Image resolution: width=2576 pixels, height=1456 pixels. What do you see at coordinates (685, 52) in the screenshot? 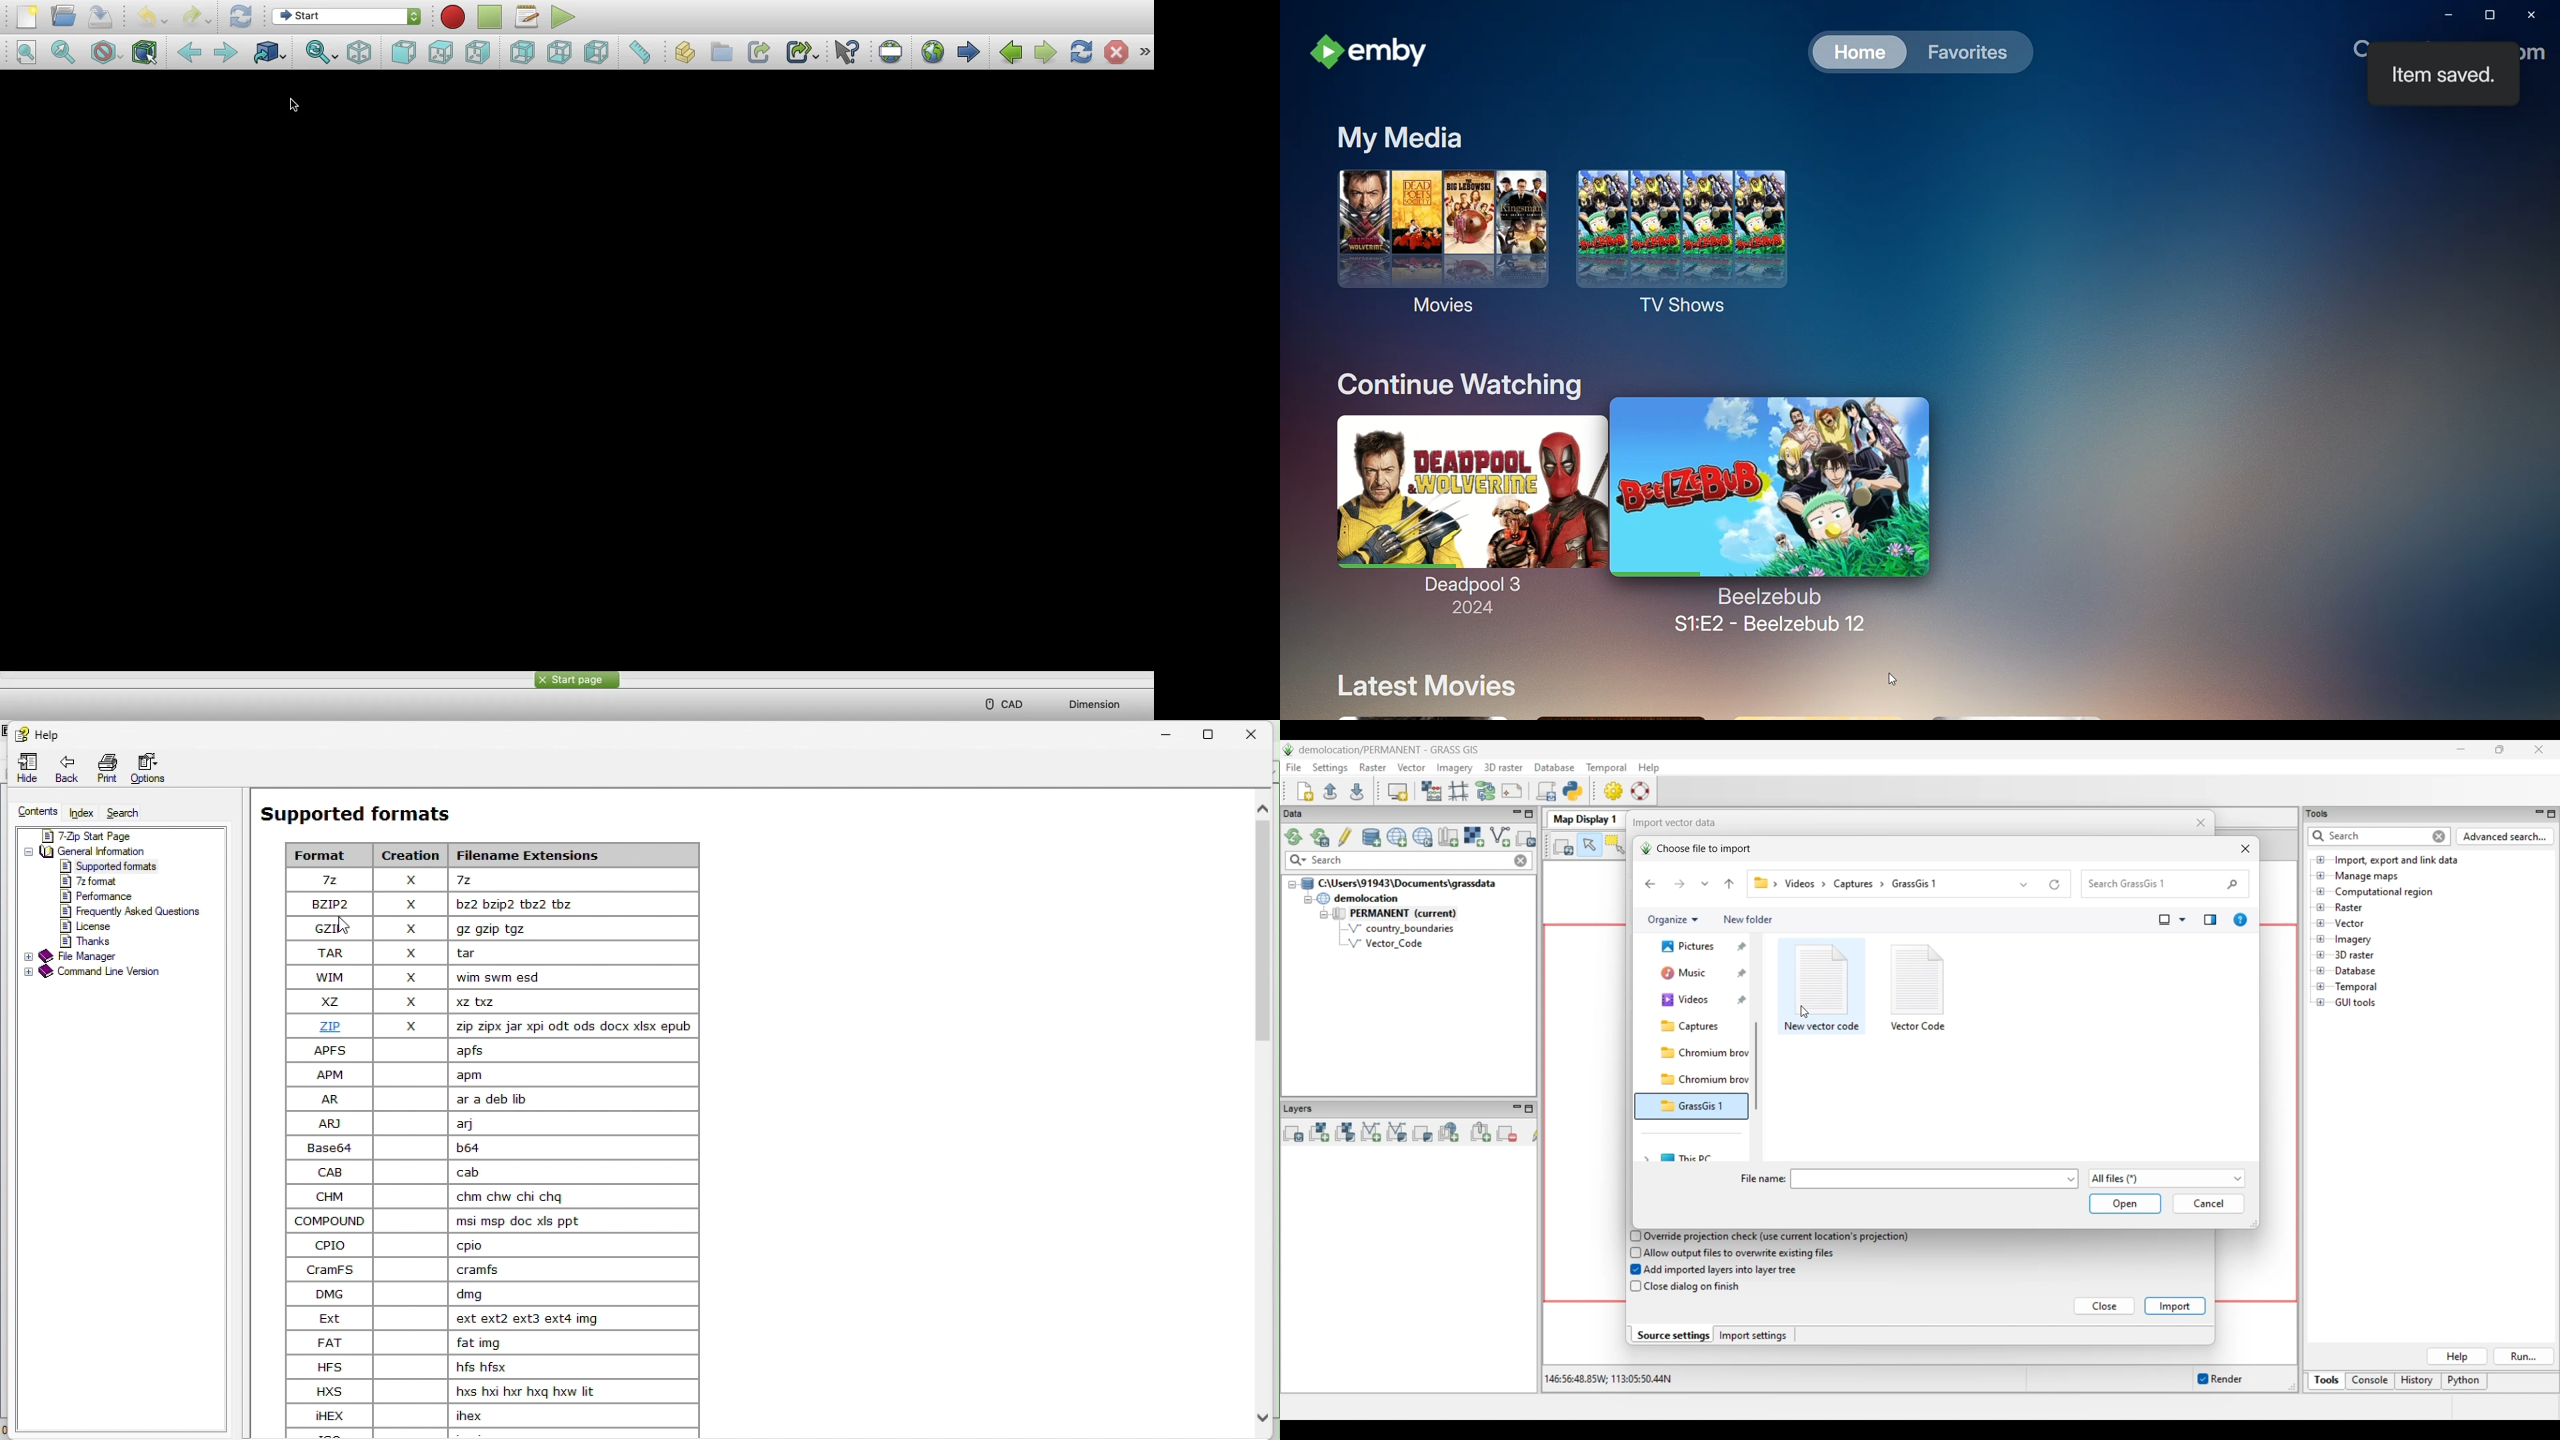
I see ` Create Part` at bounding box center [685, 52].